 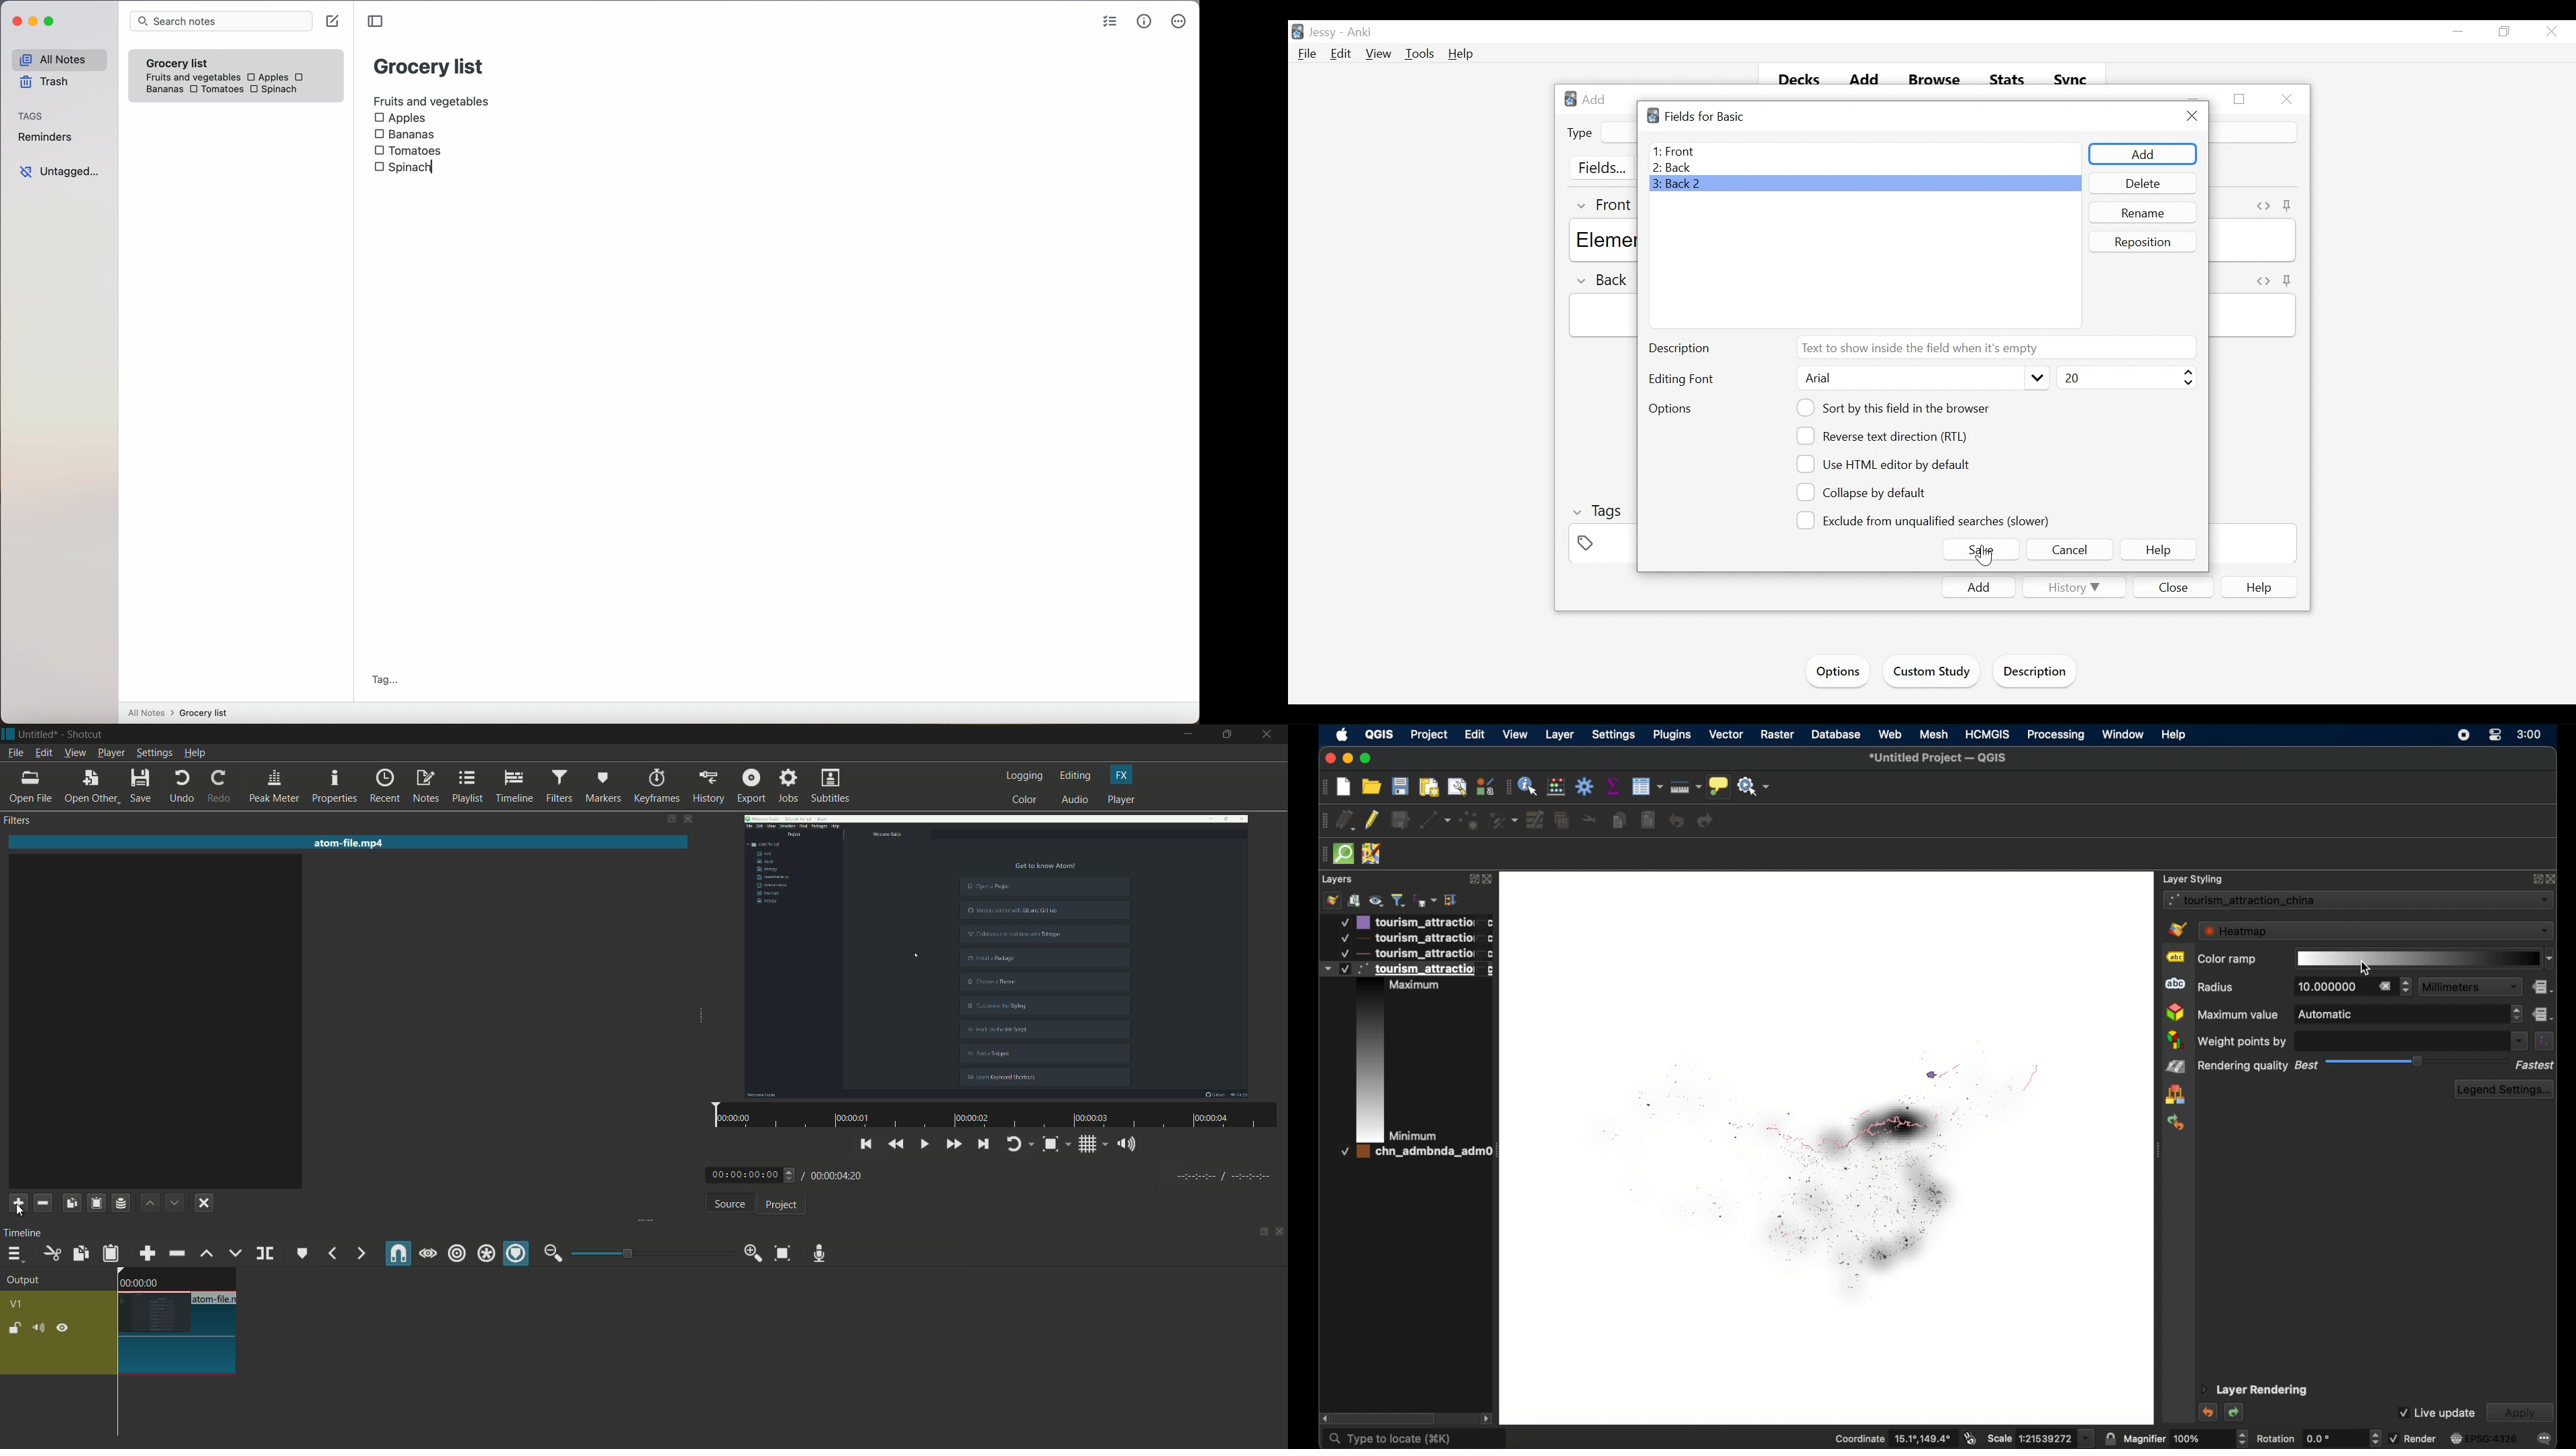 I want to click on save a filter set, so click(x=120, y=1204).